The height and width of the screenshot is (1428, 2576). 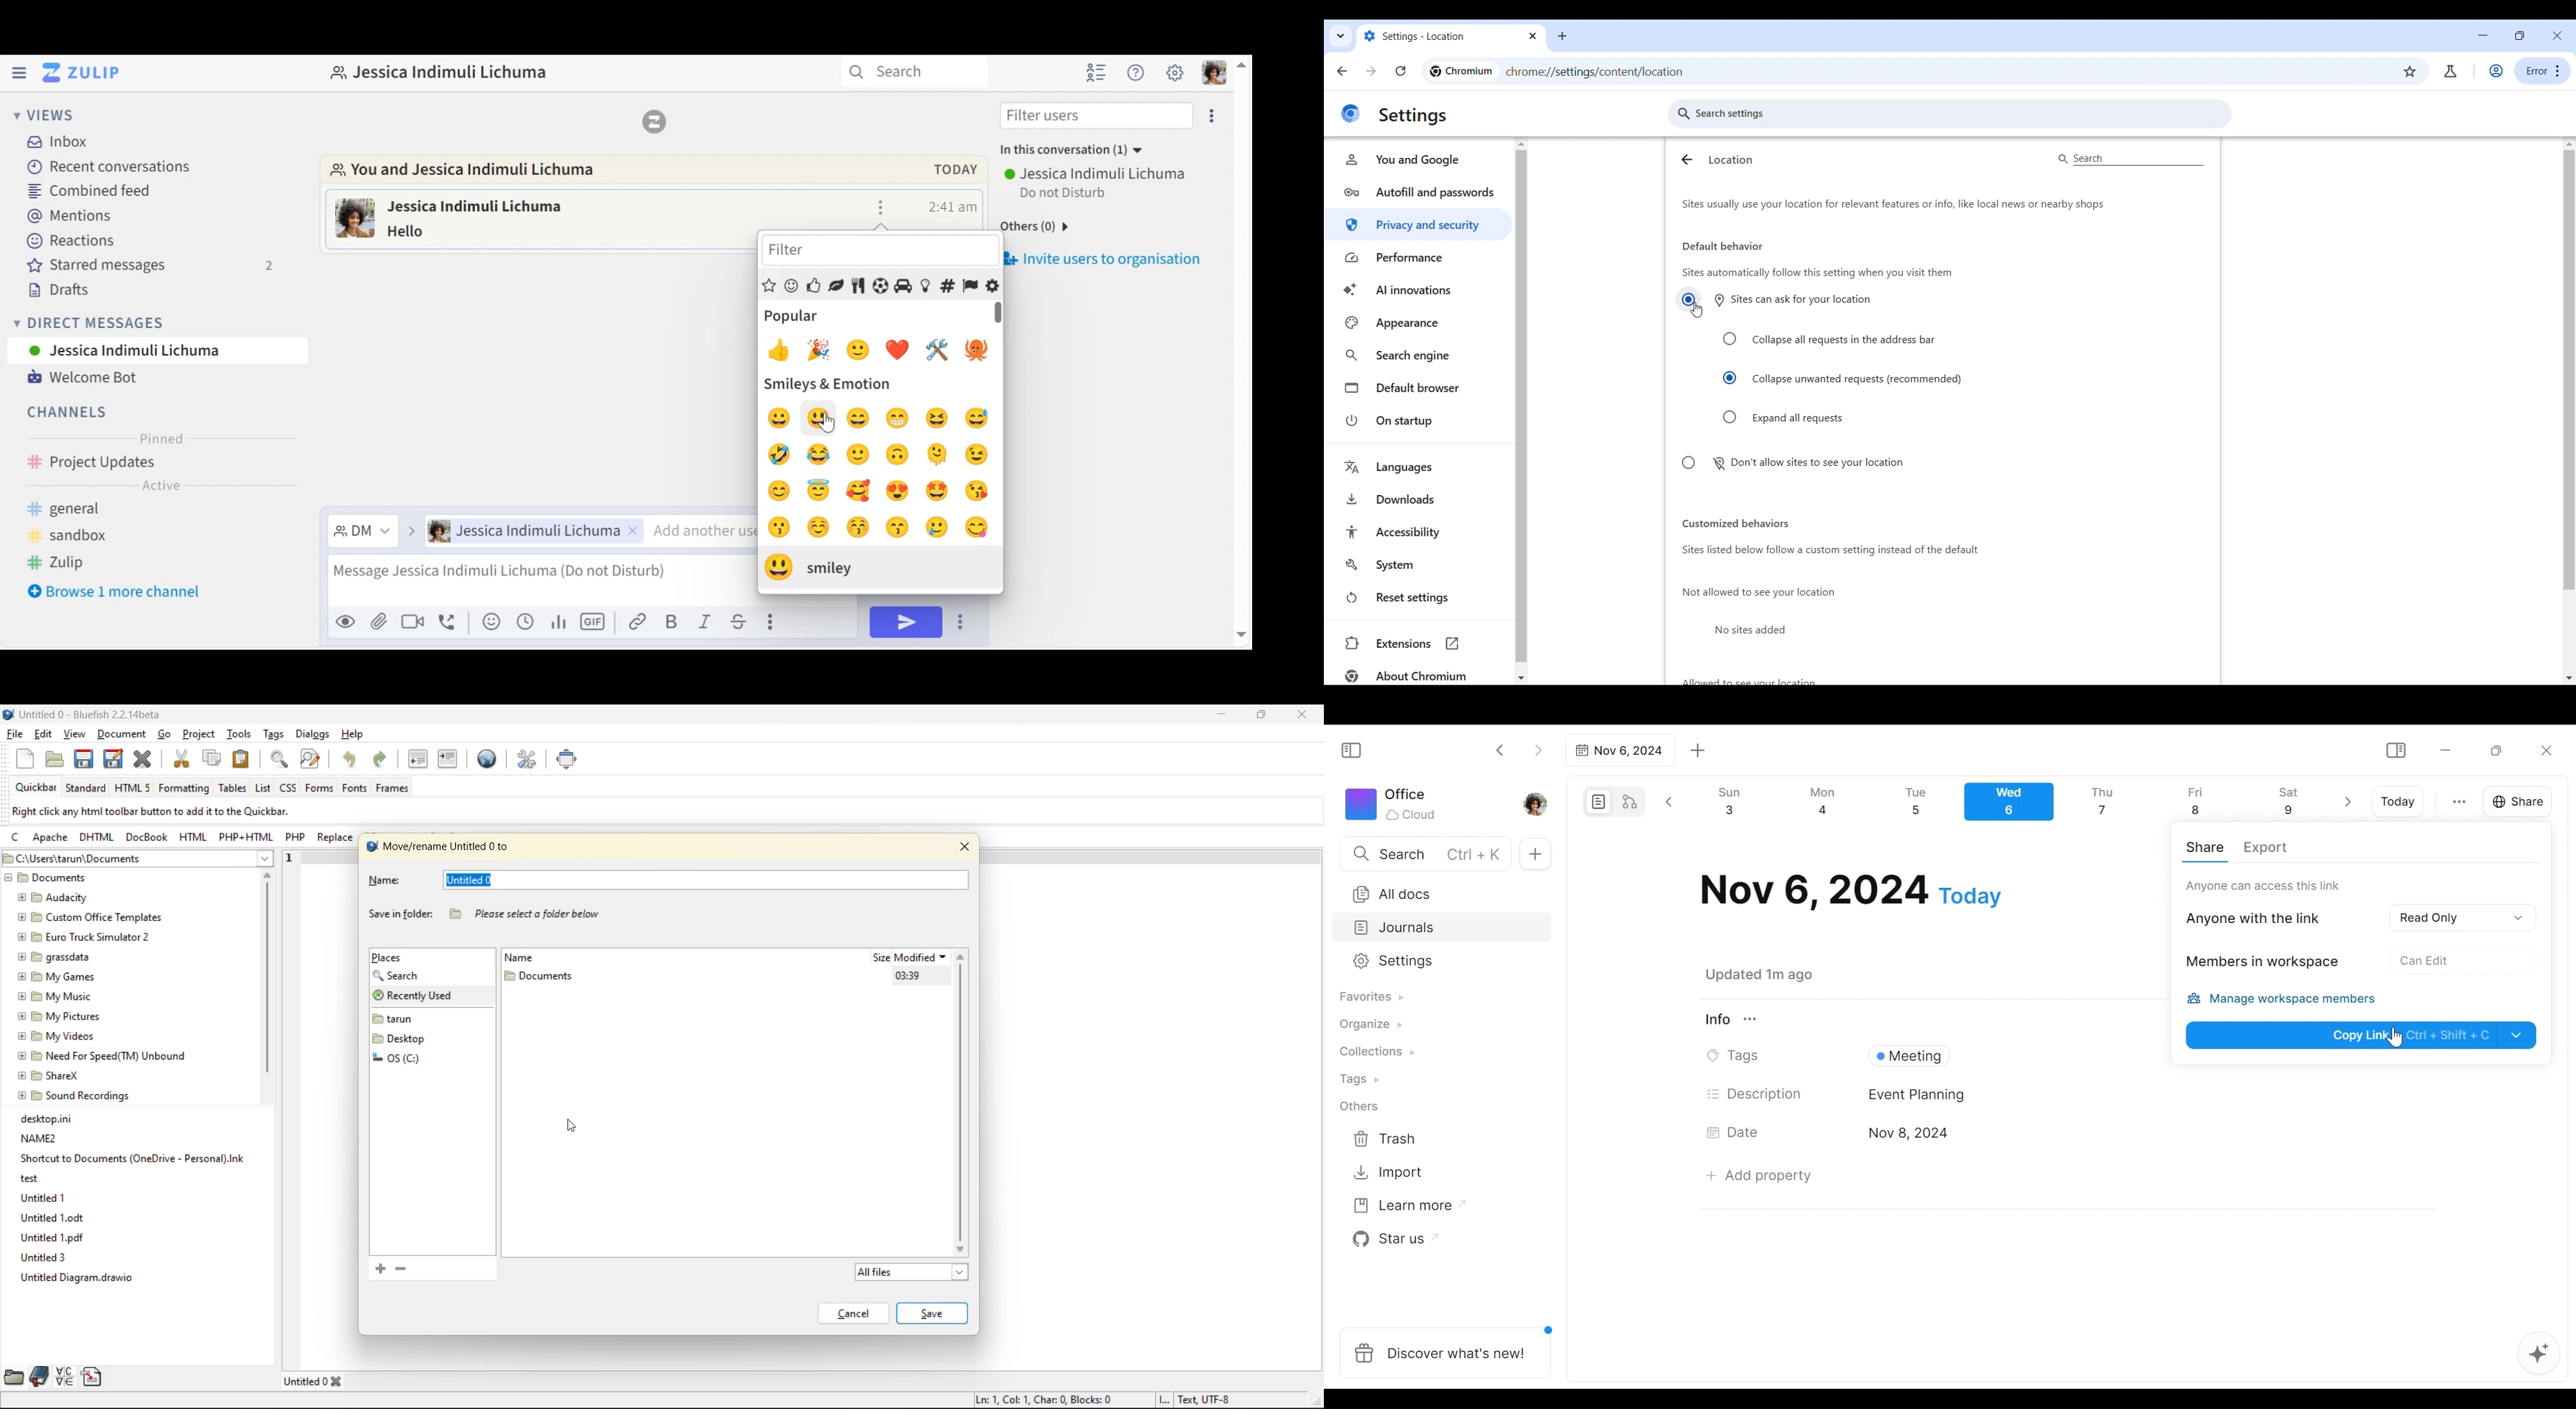 What do you see at coordinates (1424, 853) in the screenshot?
I see `Search` at bounding box center [1424, 853].